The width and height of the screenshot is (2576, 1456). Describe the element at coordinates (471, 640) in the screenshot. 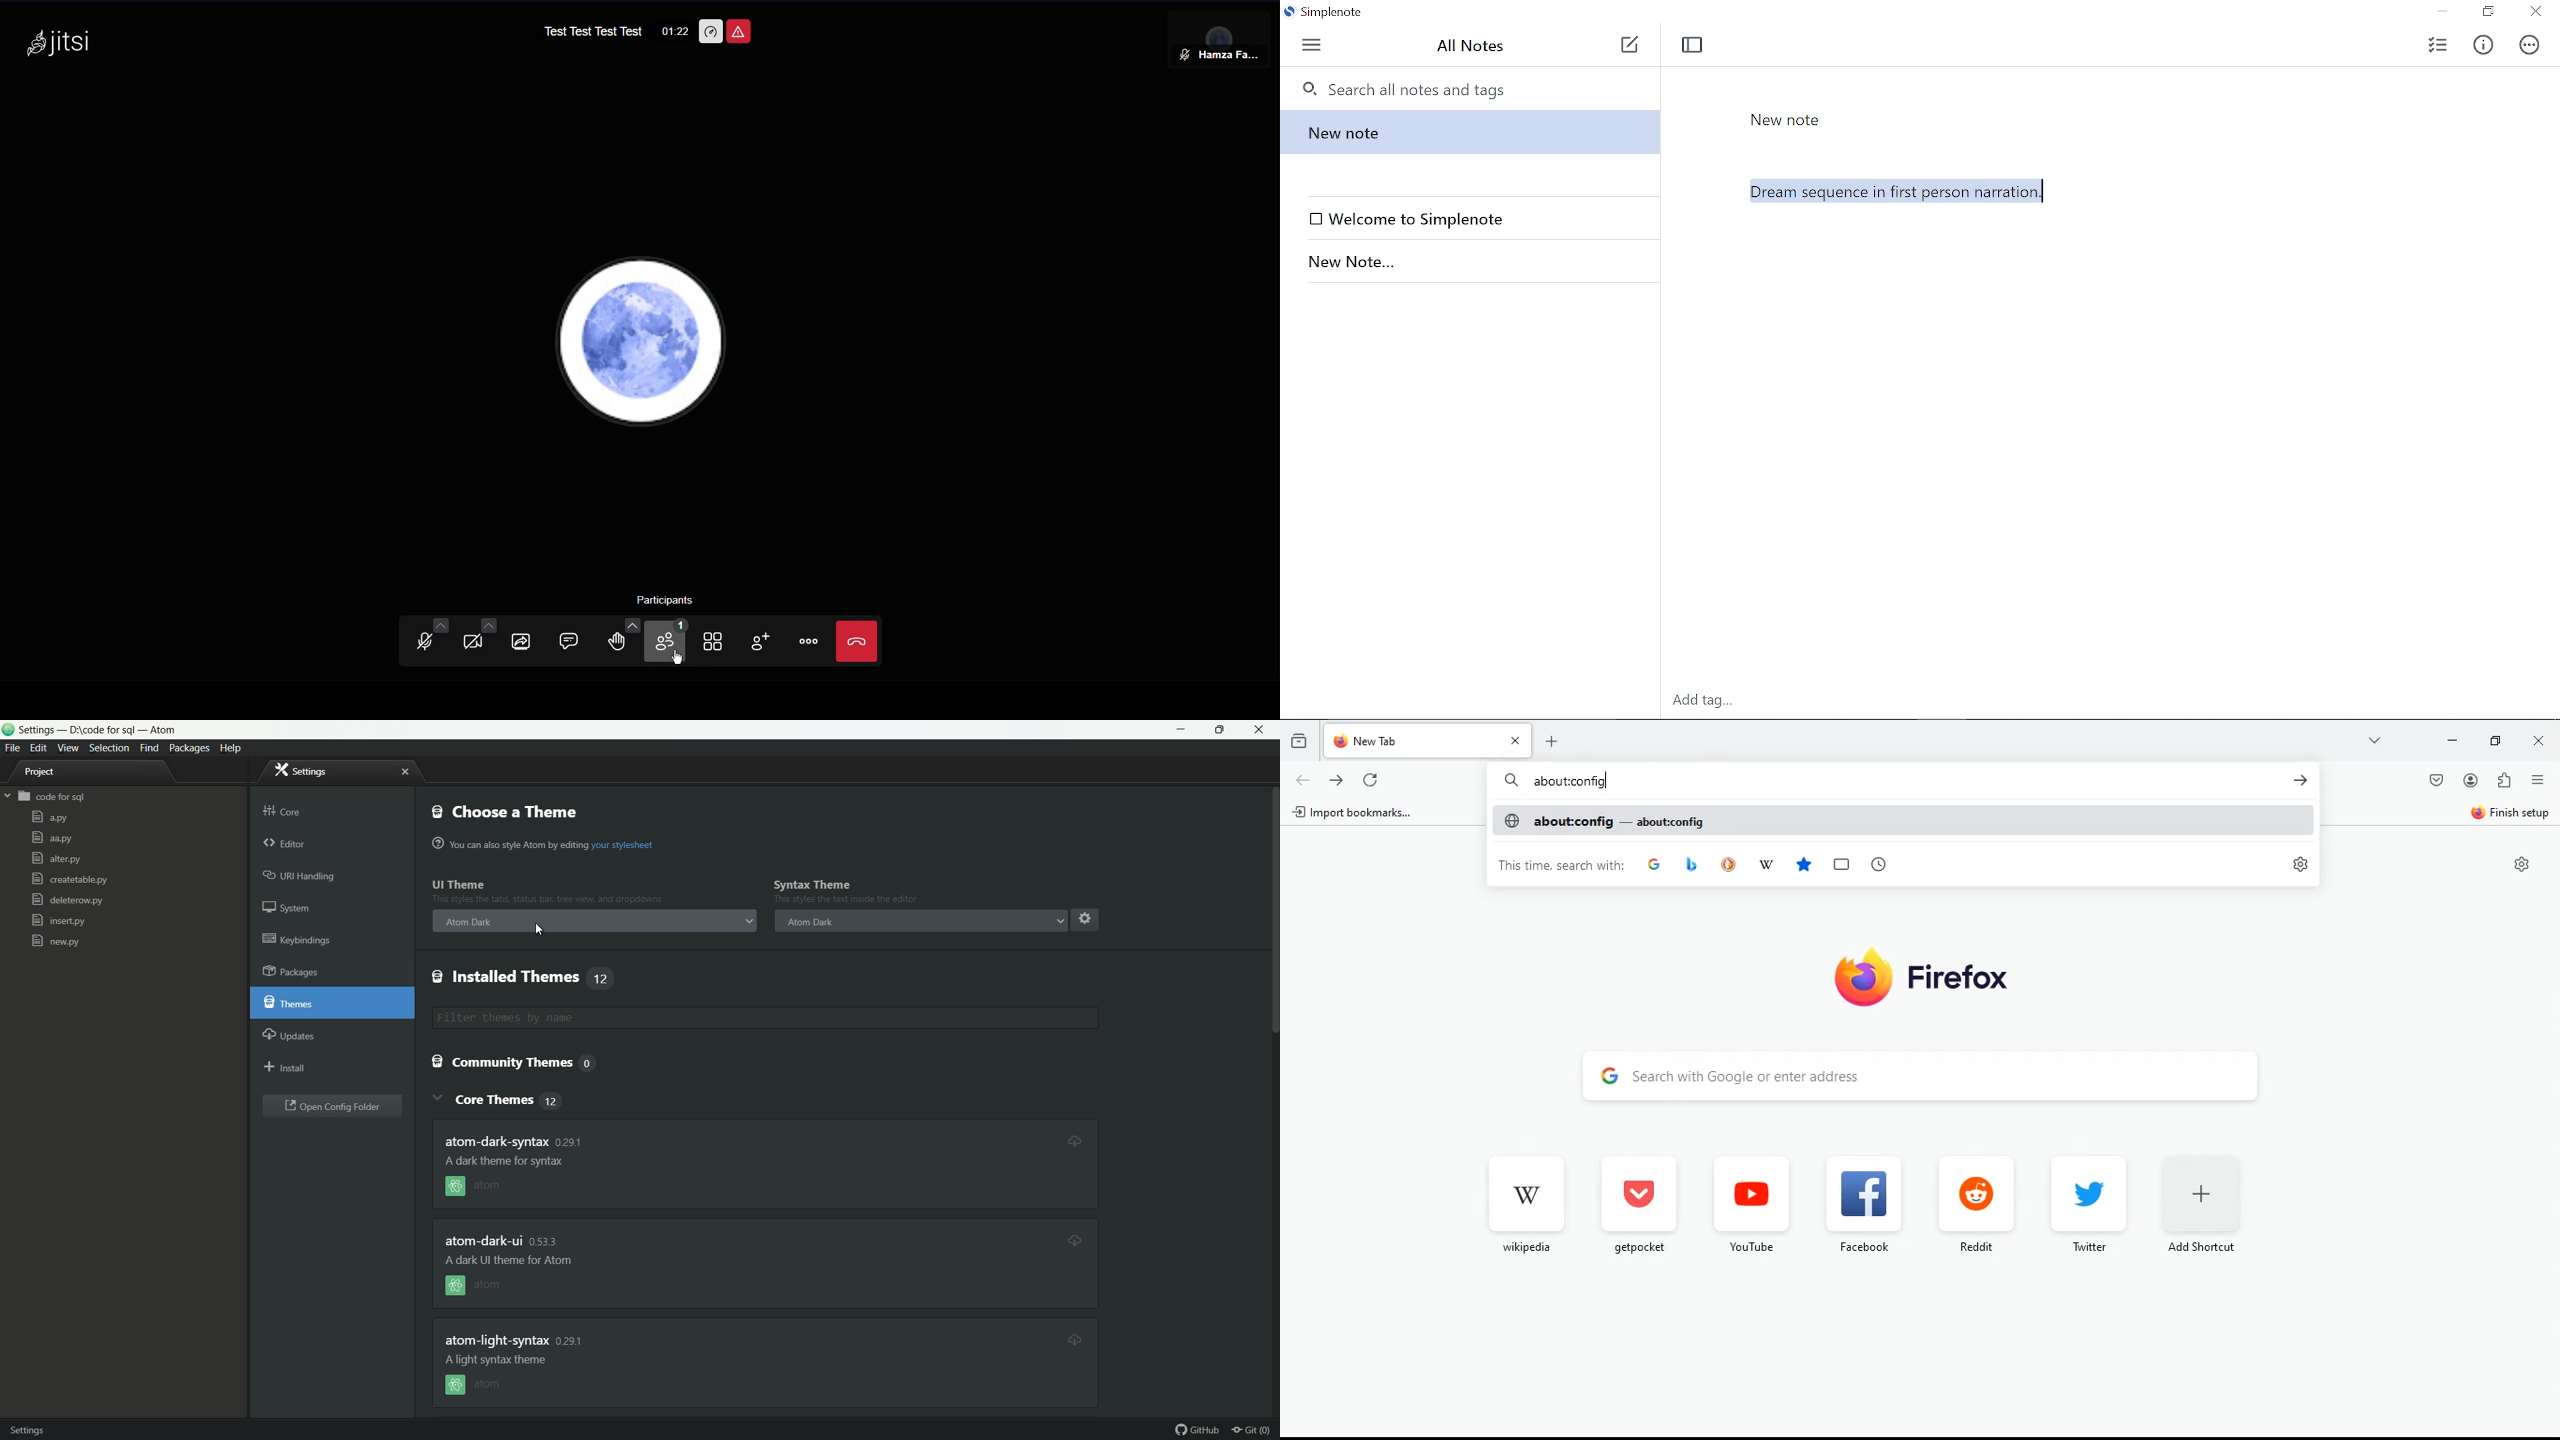

I see `Video` at that location.